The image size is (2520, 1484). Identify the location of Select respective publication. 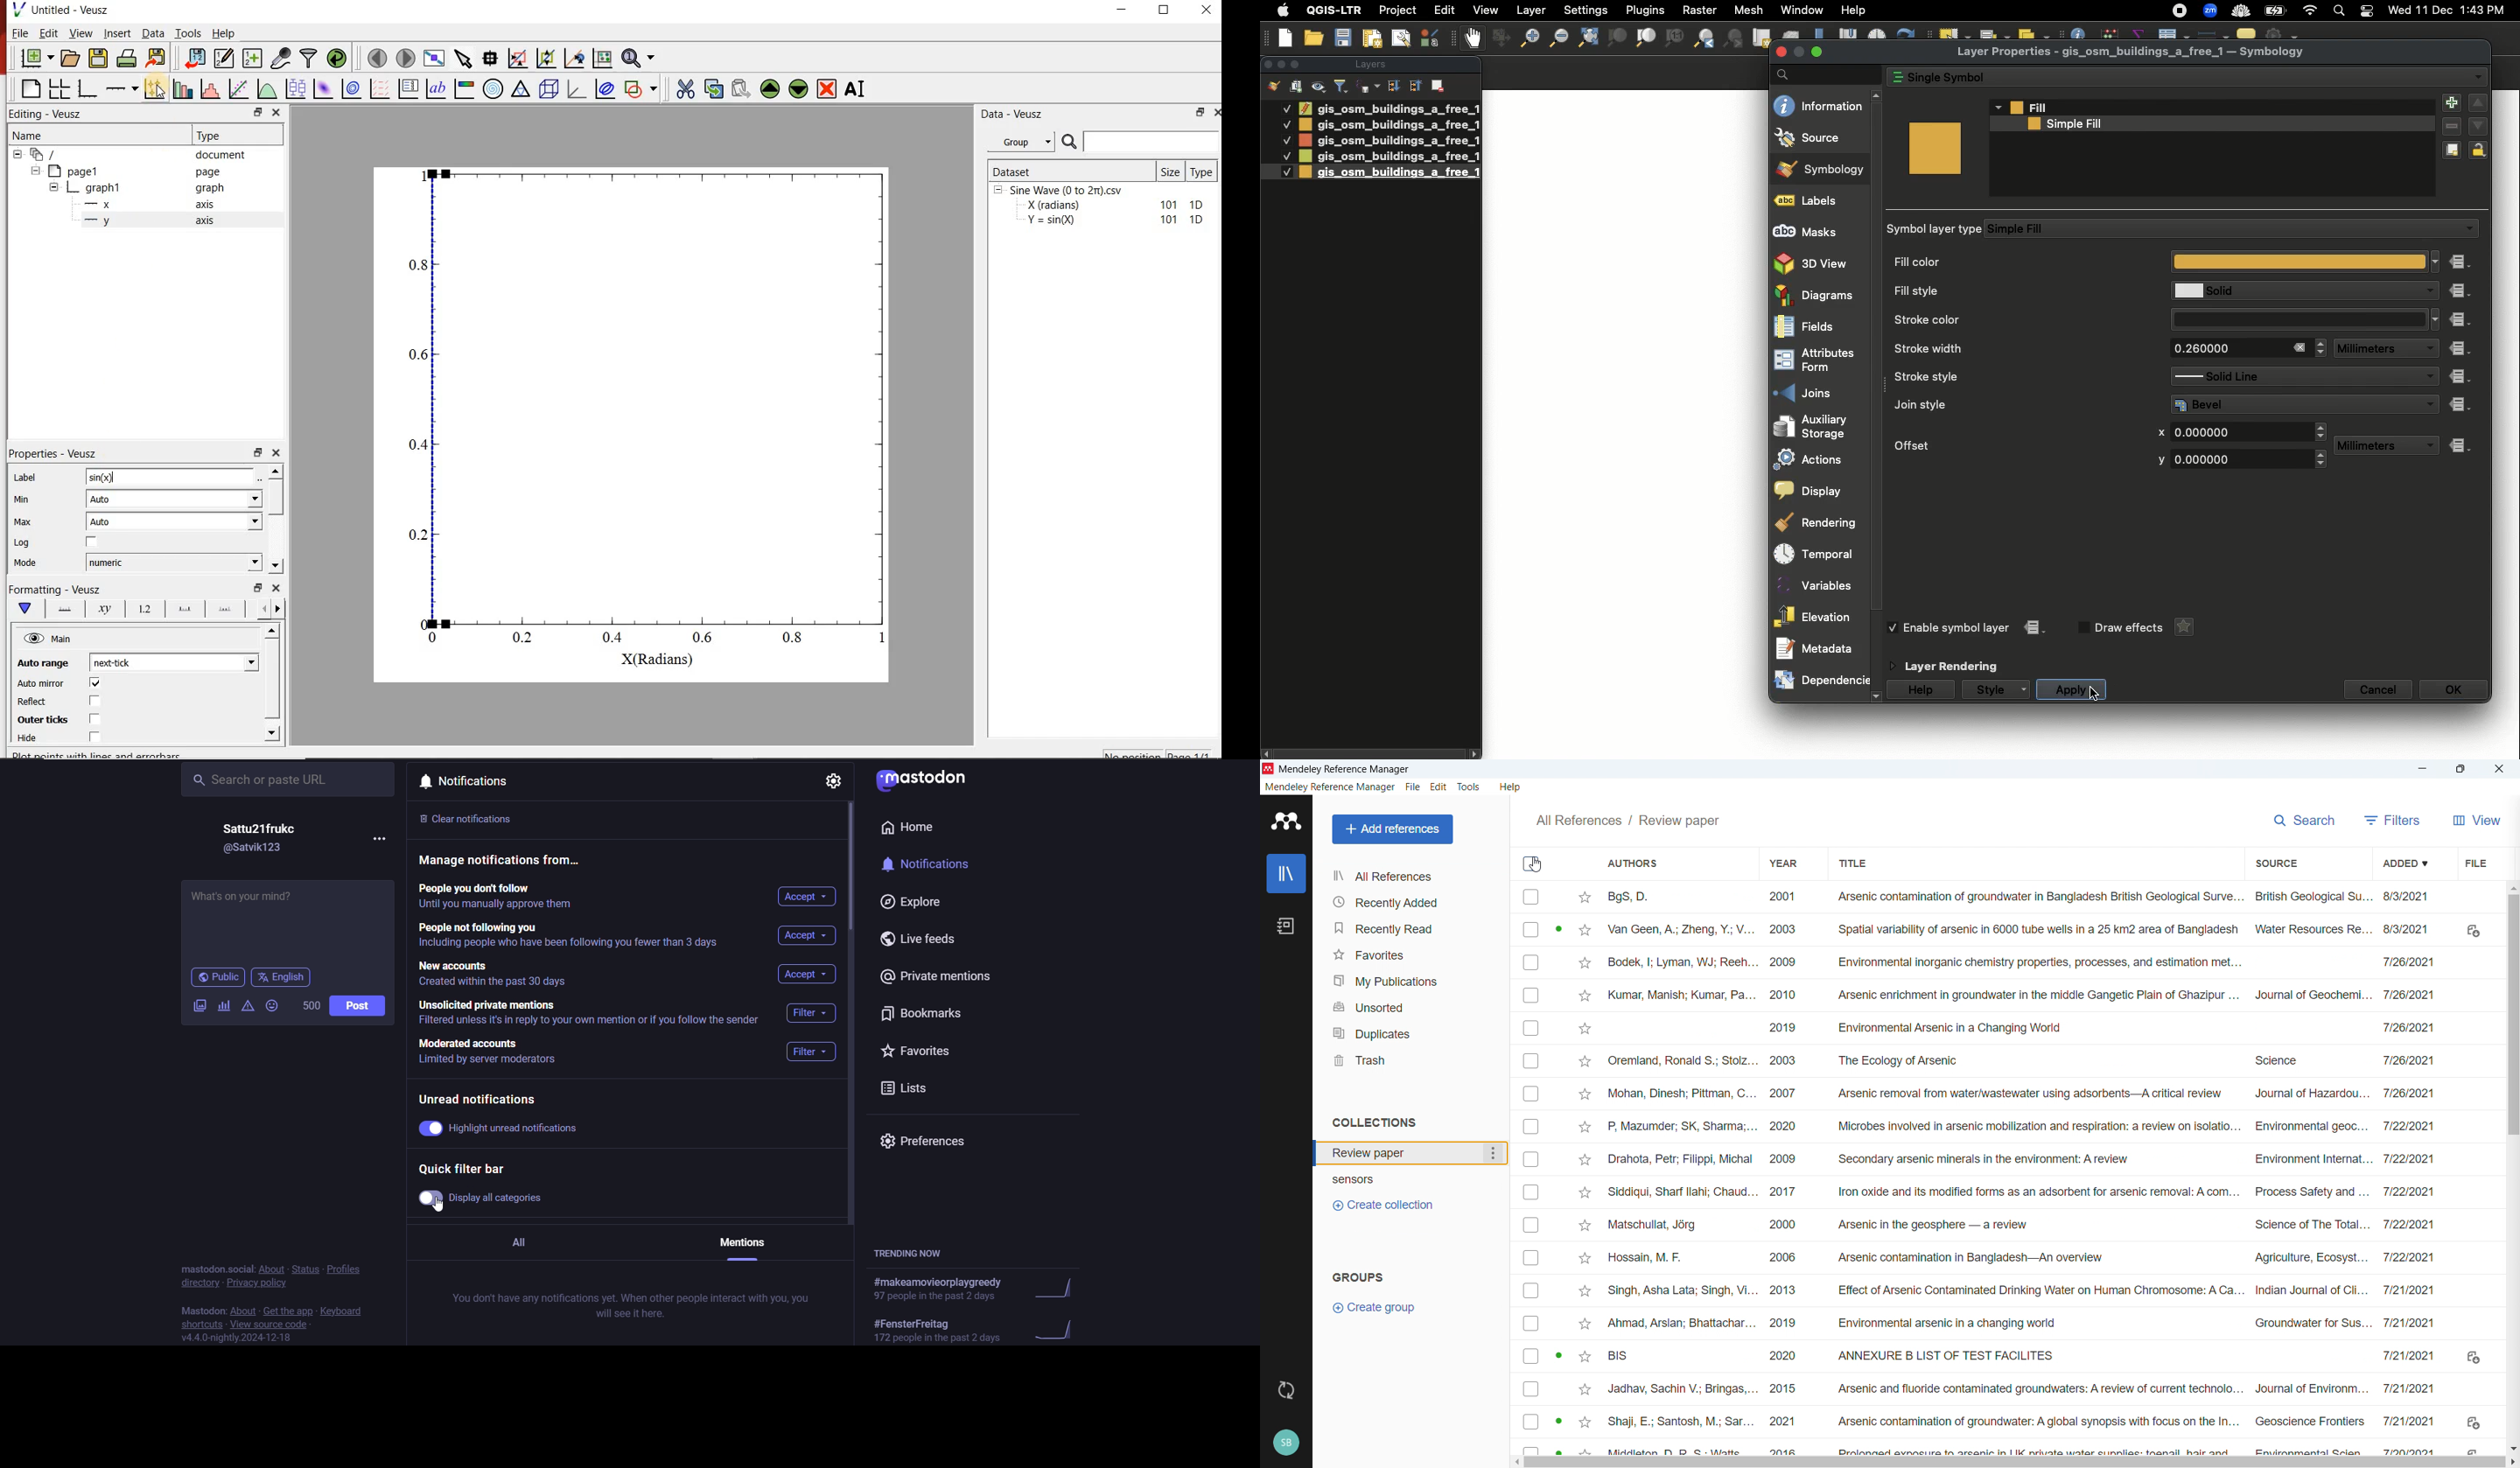
(1531, 1093).